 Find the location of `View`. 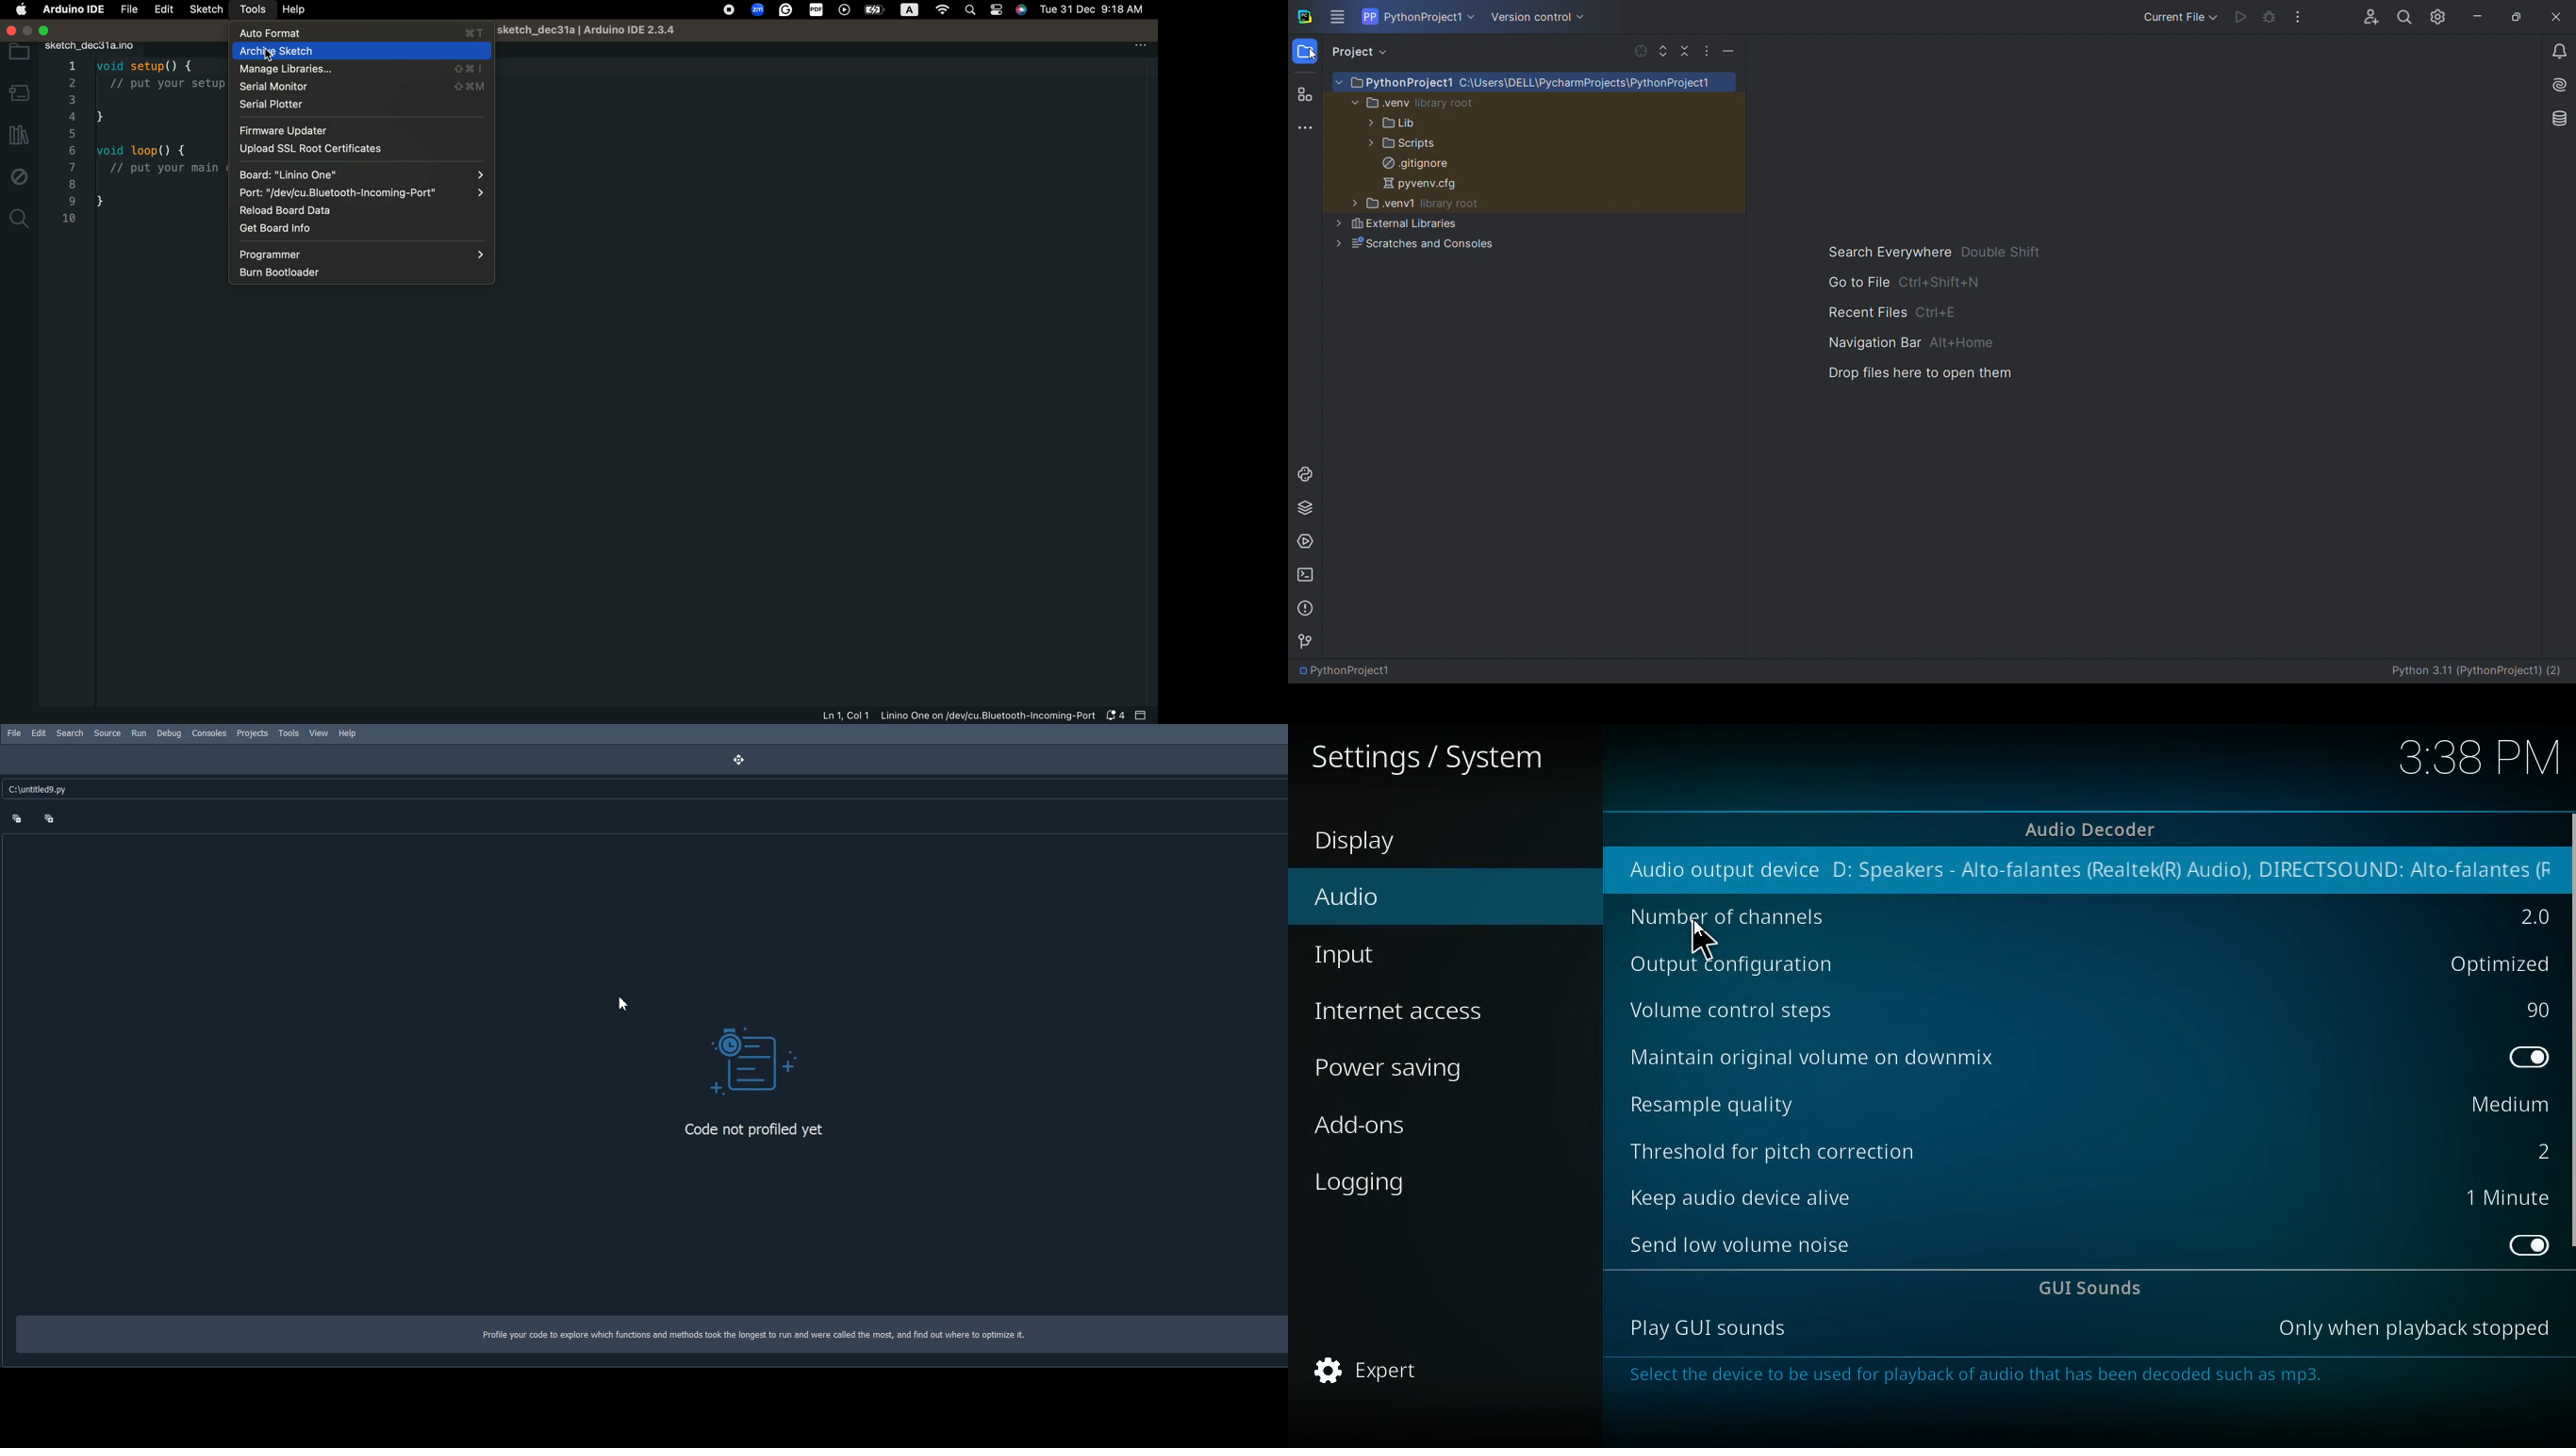

View is located at coordinates (319, 733).